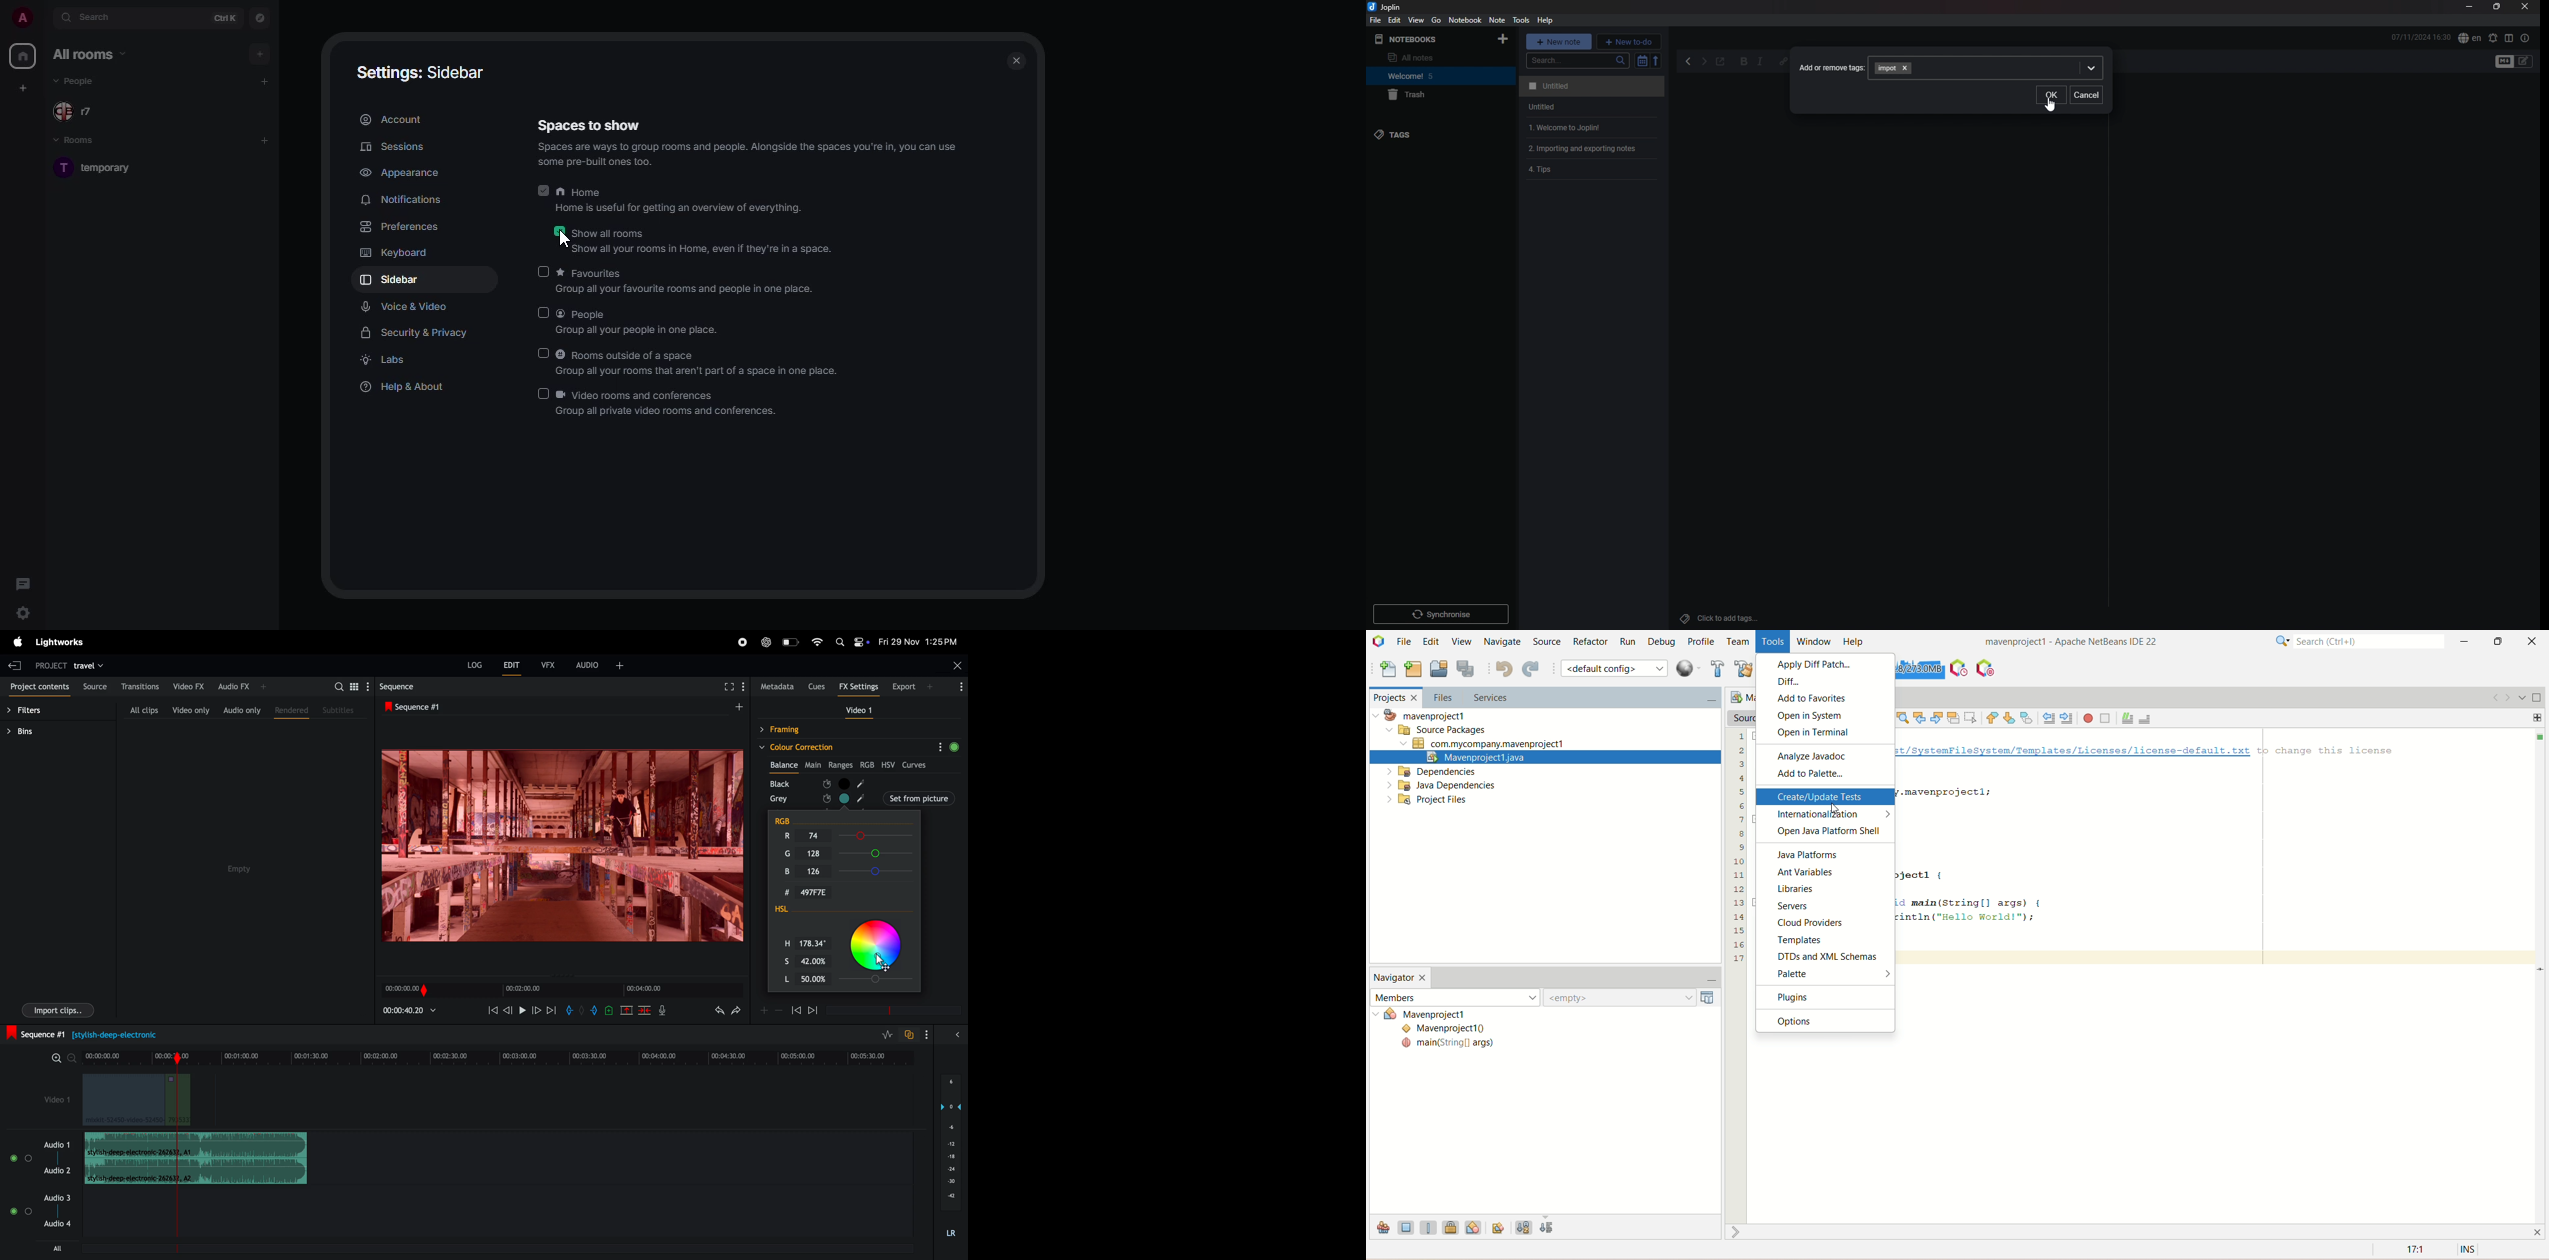 Image resolution: width=2576 pixels, height=1260 pixels. Describe the element at coordinates (1825, 756) in the screenshot. I see `analyze javadoc` at that location.